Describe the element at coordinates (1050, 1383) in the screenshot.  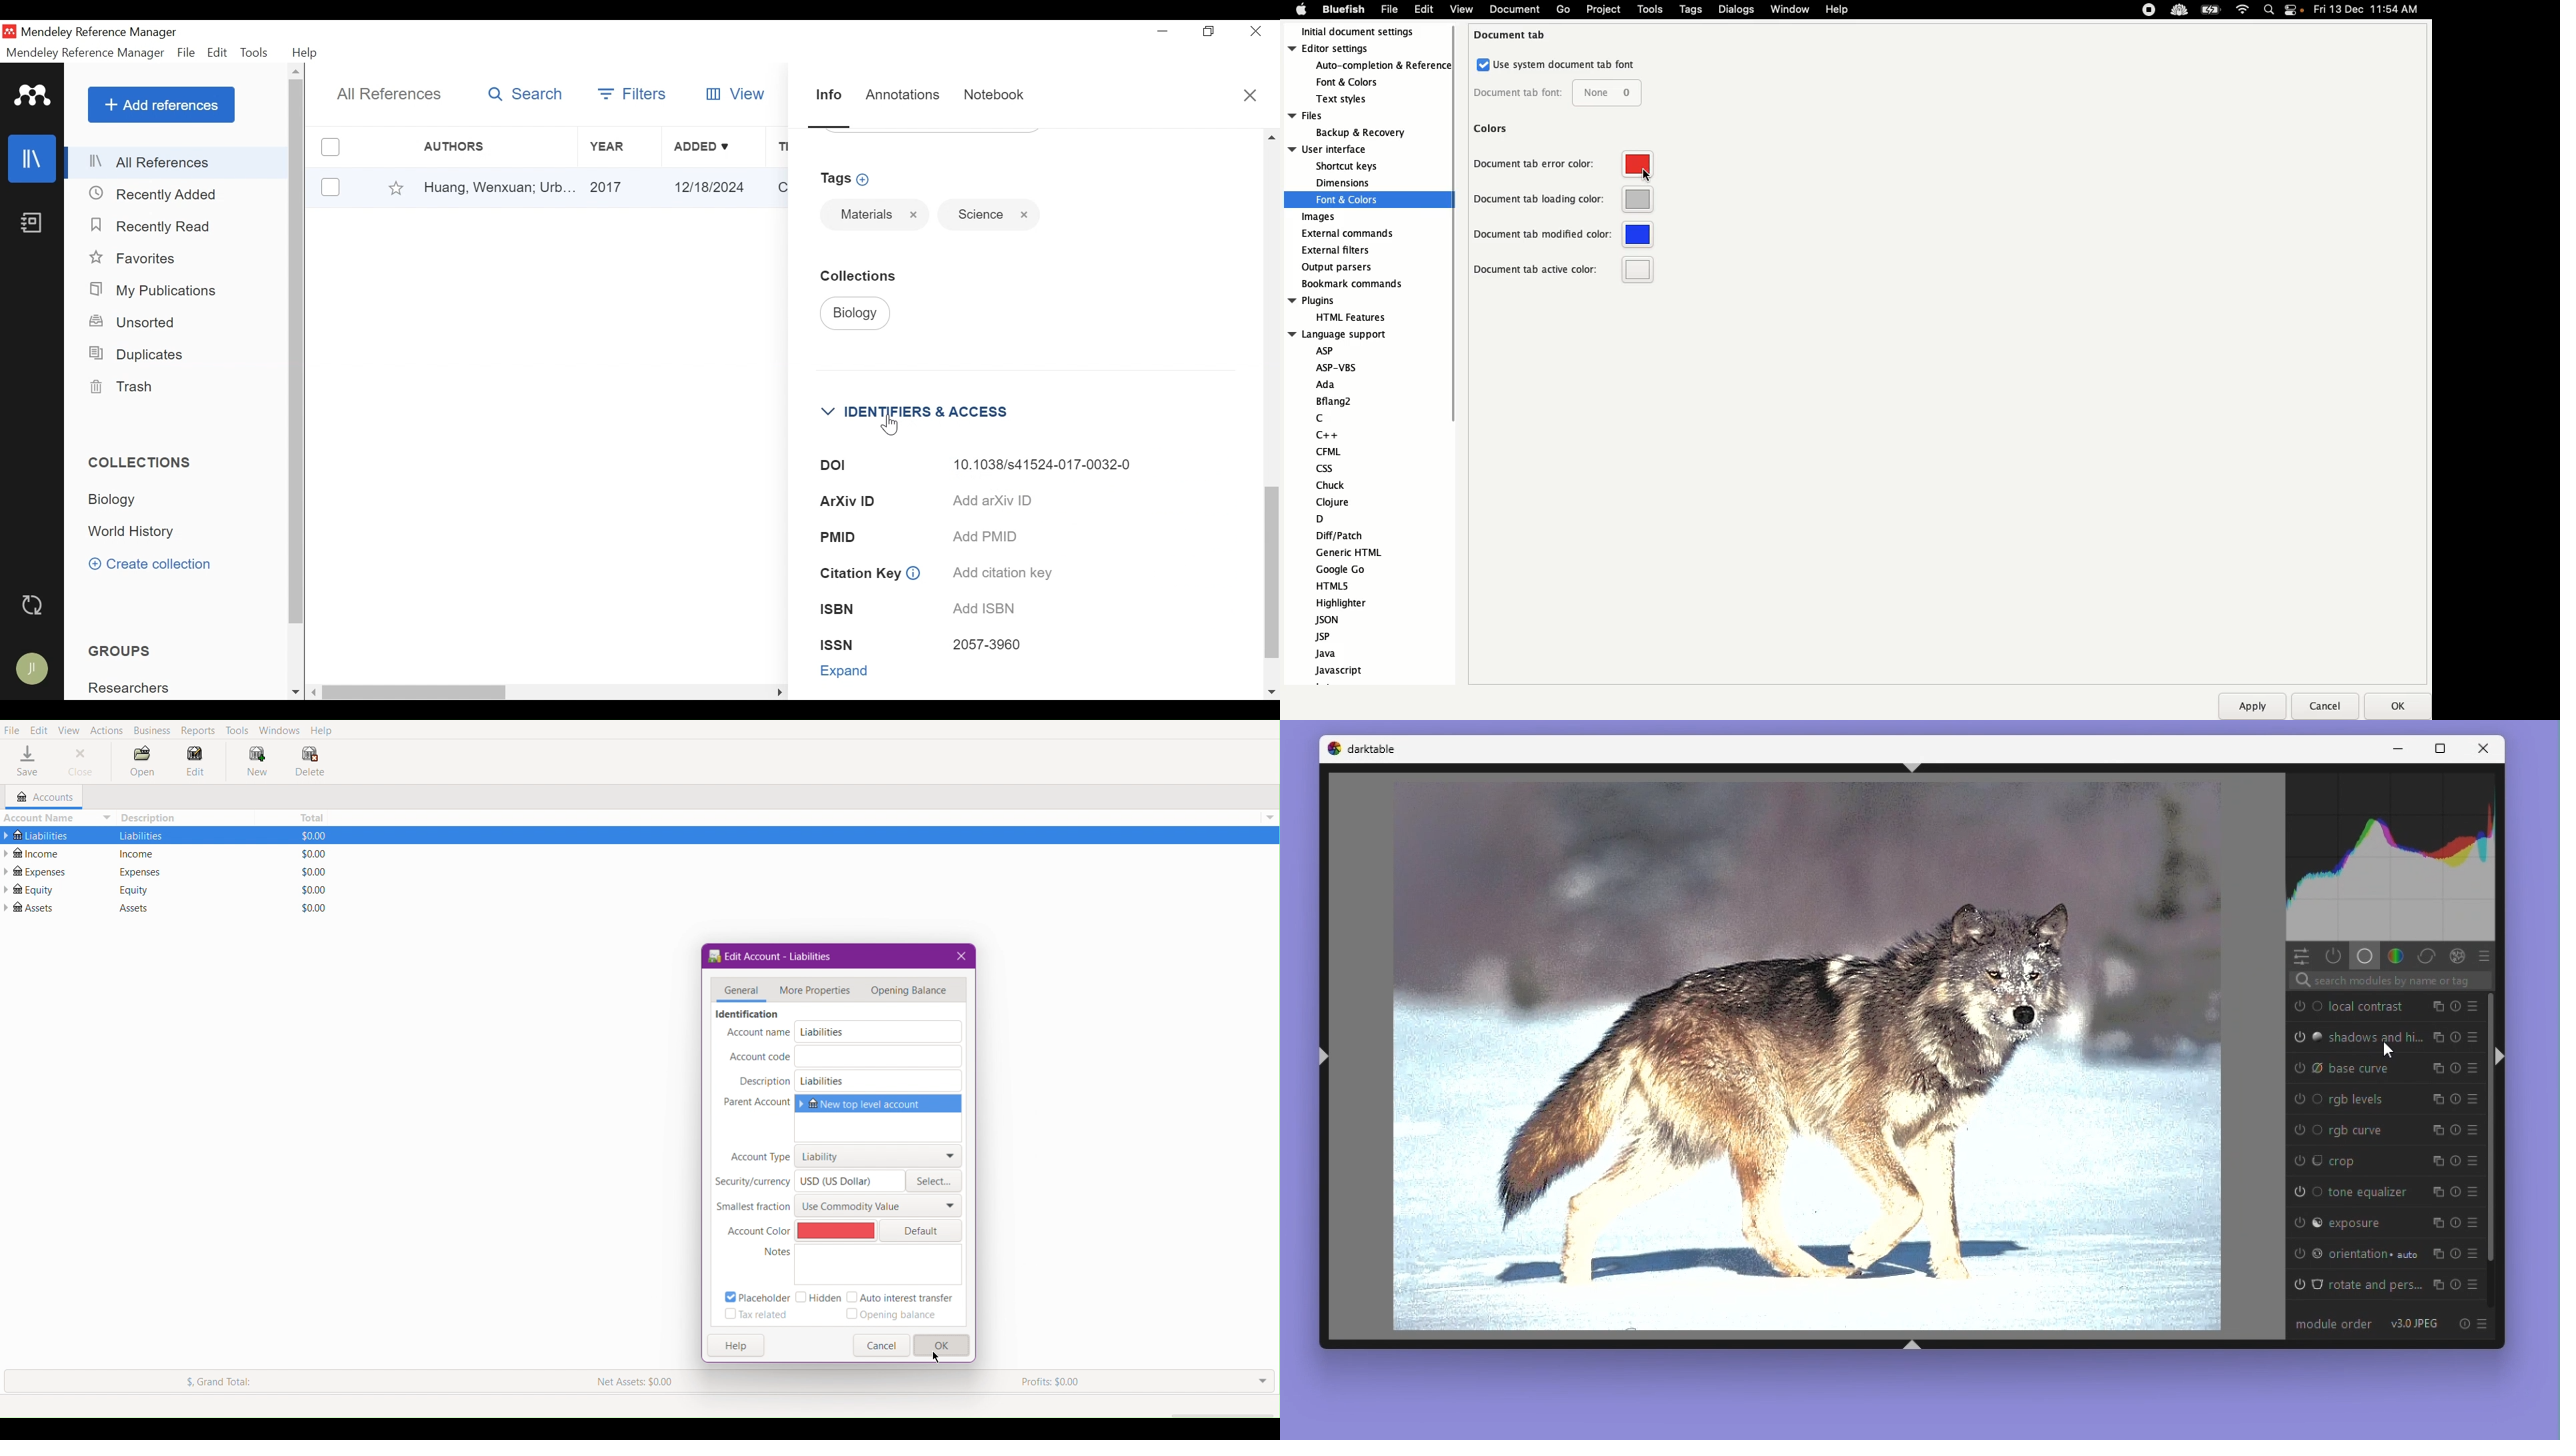
I see `Profits` at that location.